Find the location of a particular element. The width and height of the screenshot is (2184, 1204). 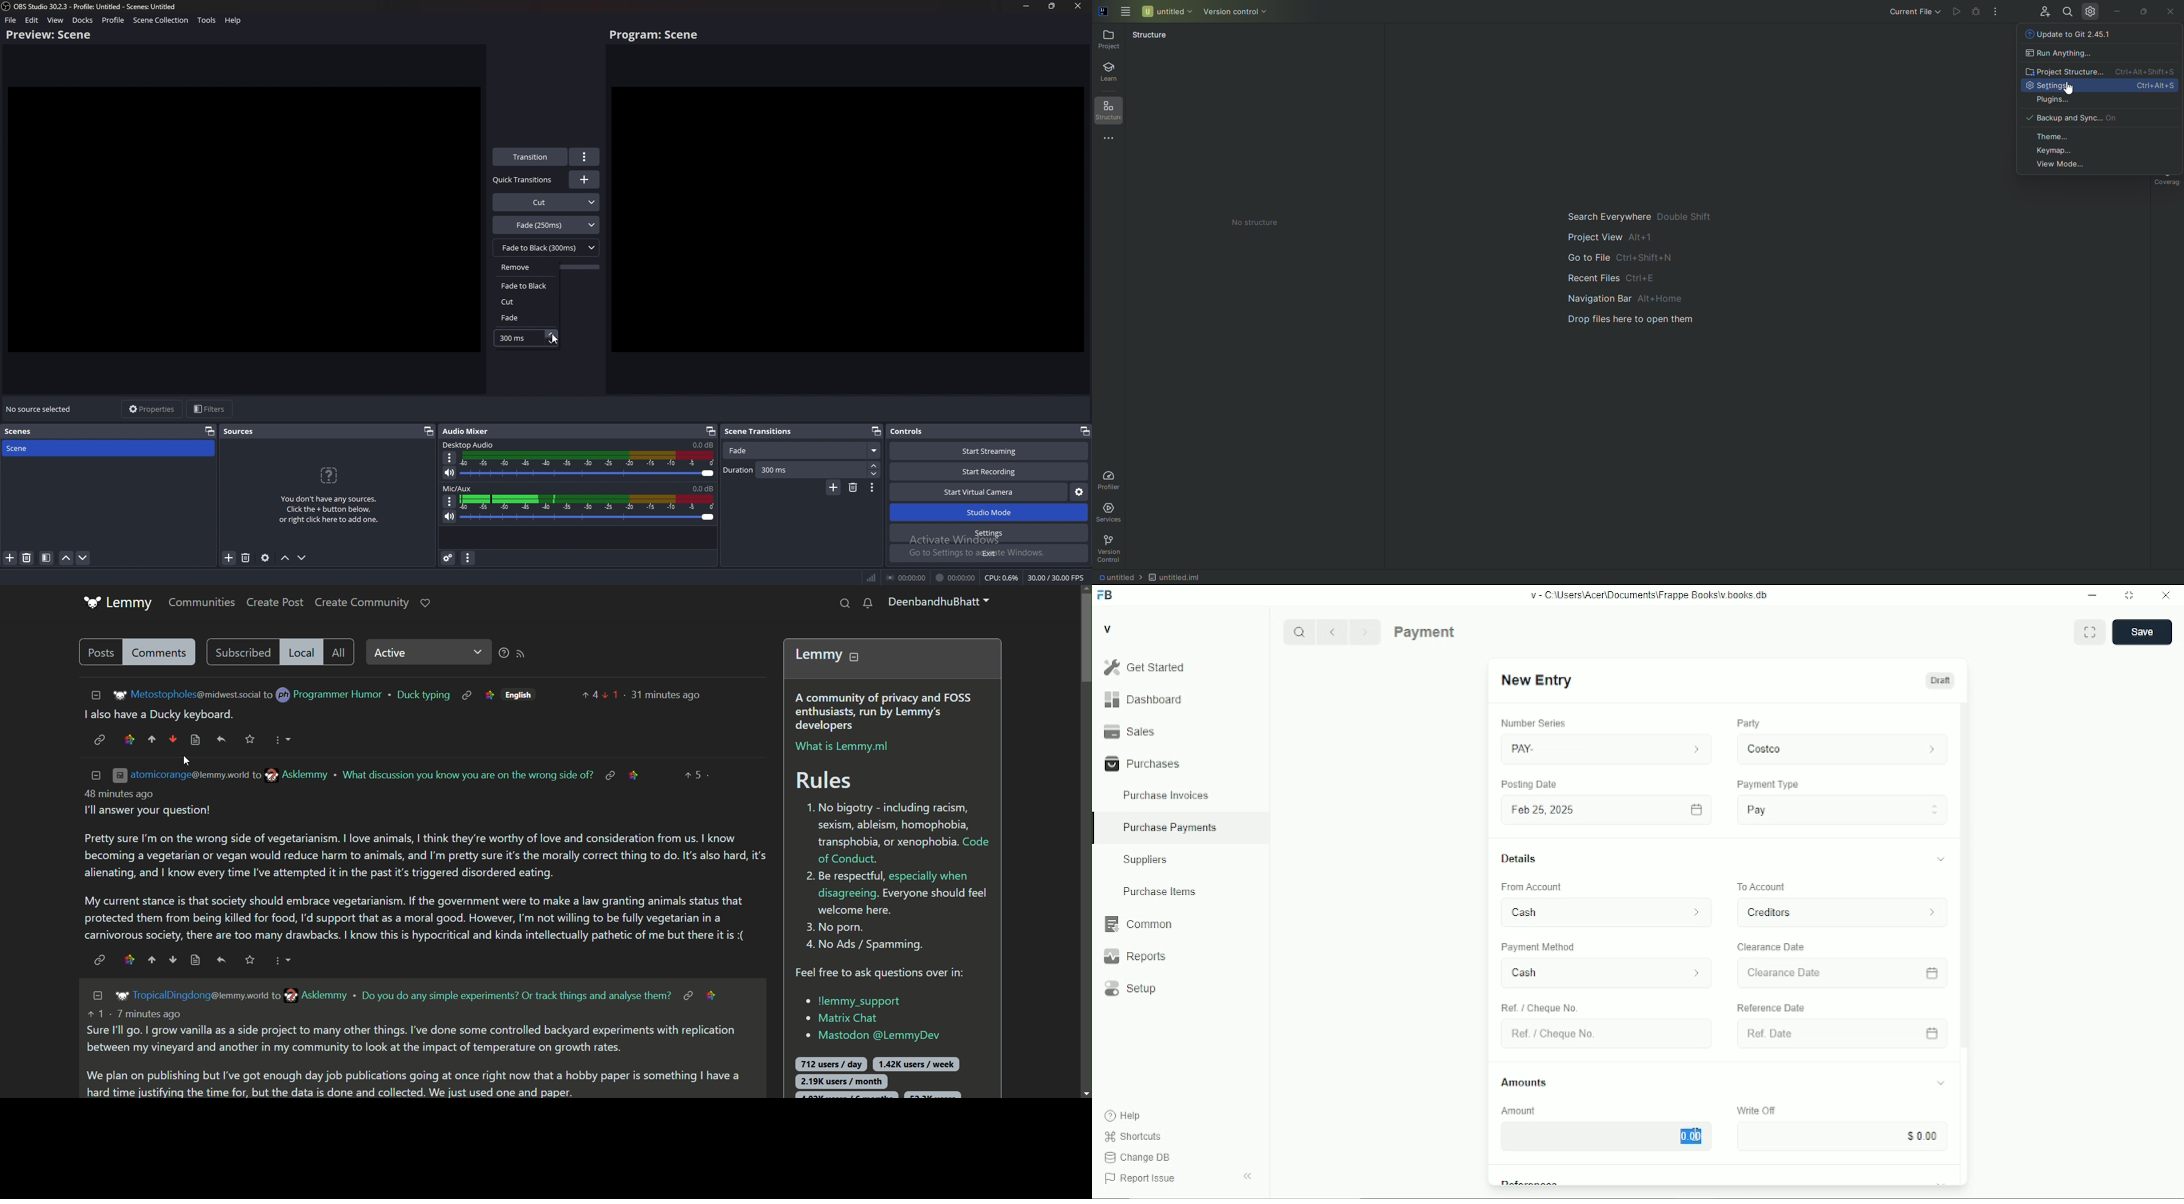

Gel Started is located at coordinates (1180, 667).